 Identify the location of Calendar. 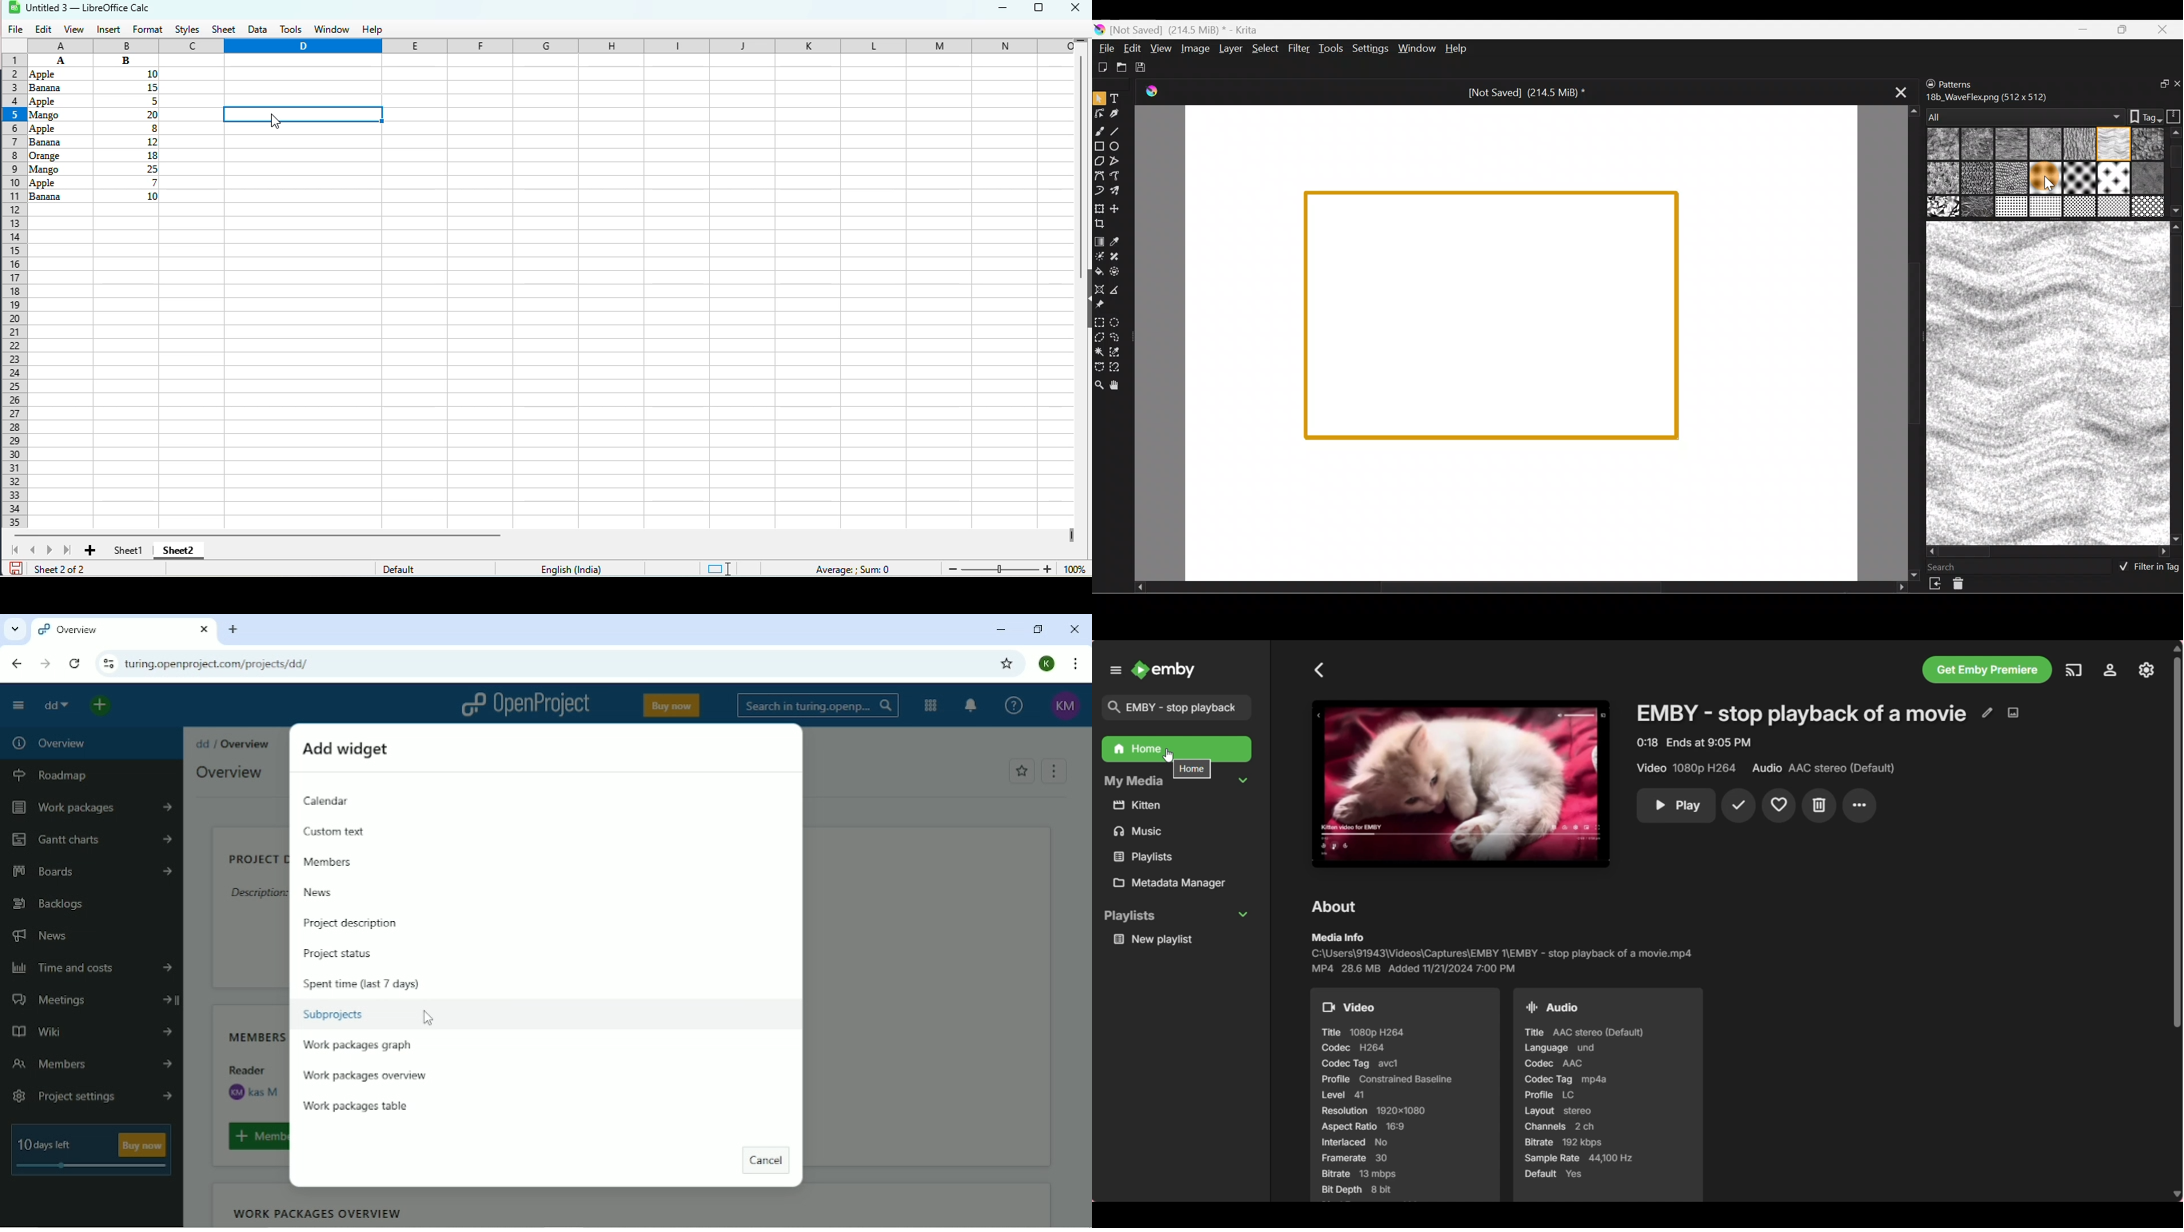
(330, 800).